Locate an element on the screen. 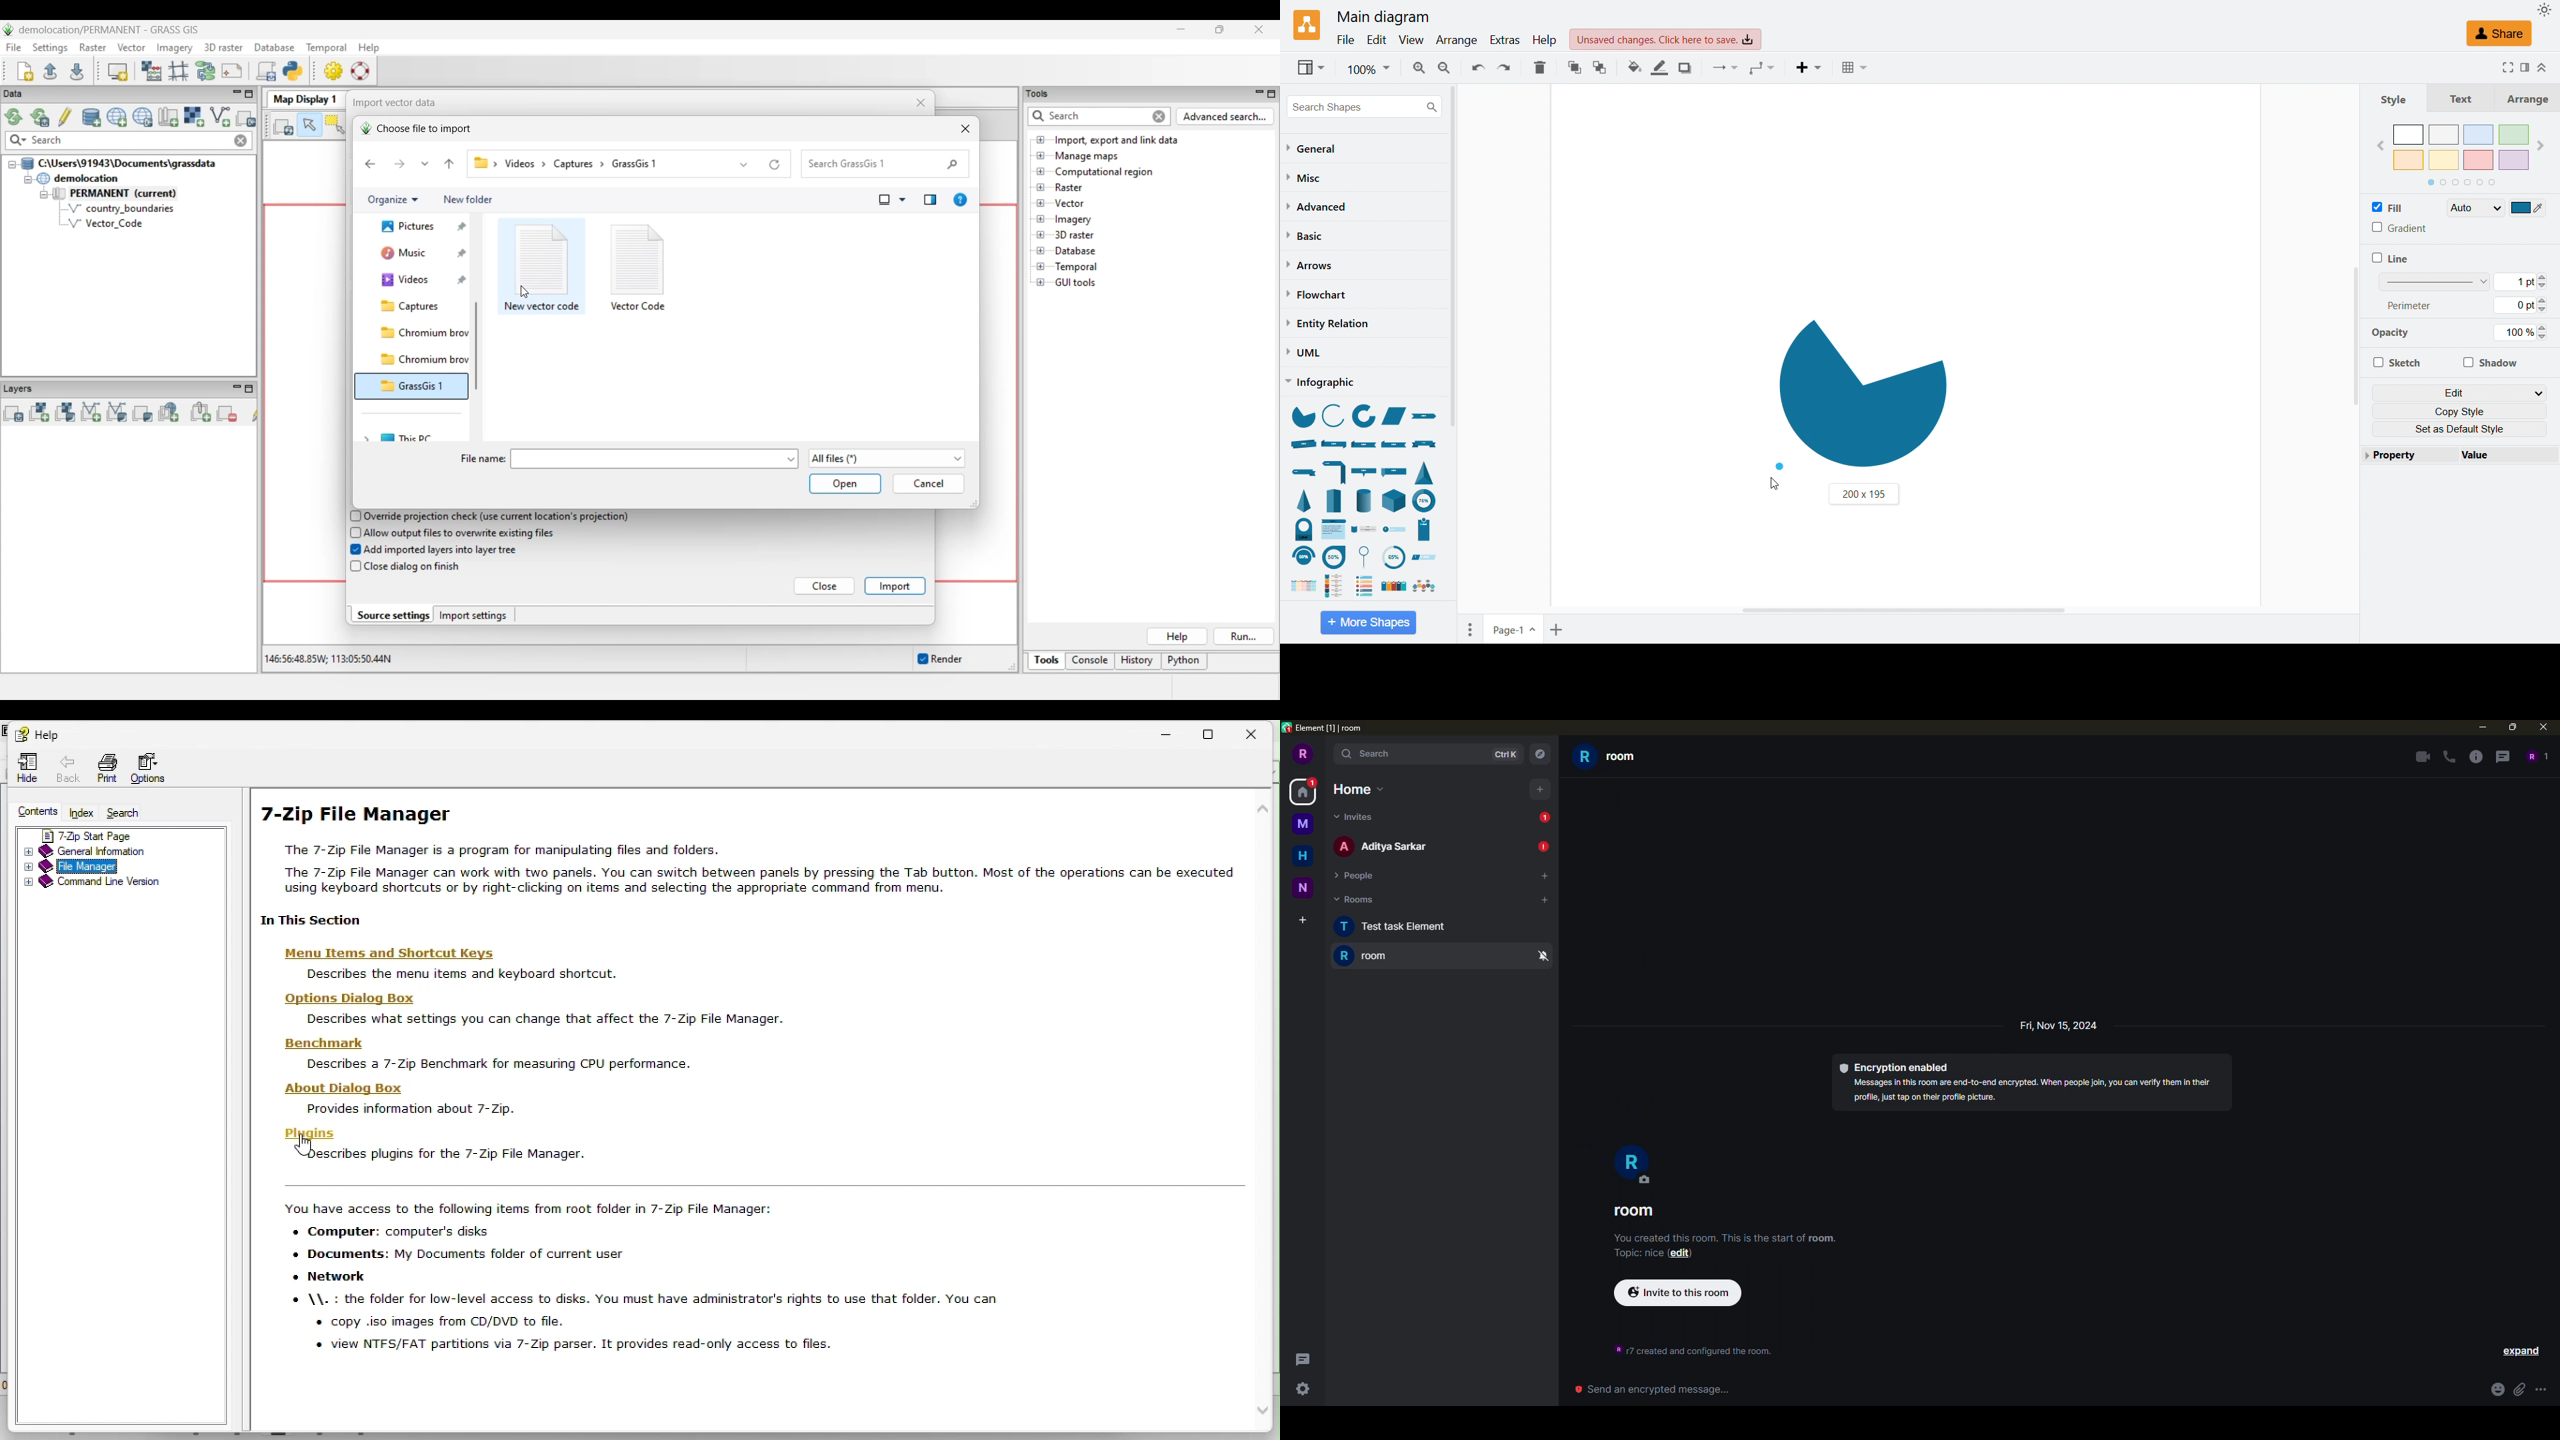 The height and width of the screenshot is (1456, 2576). bar with callout is located at coordinates (1363, 471).